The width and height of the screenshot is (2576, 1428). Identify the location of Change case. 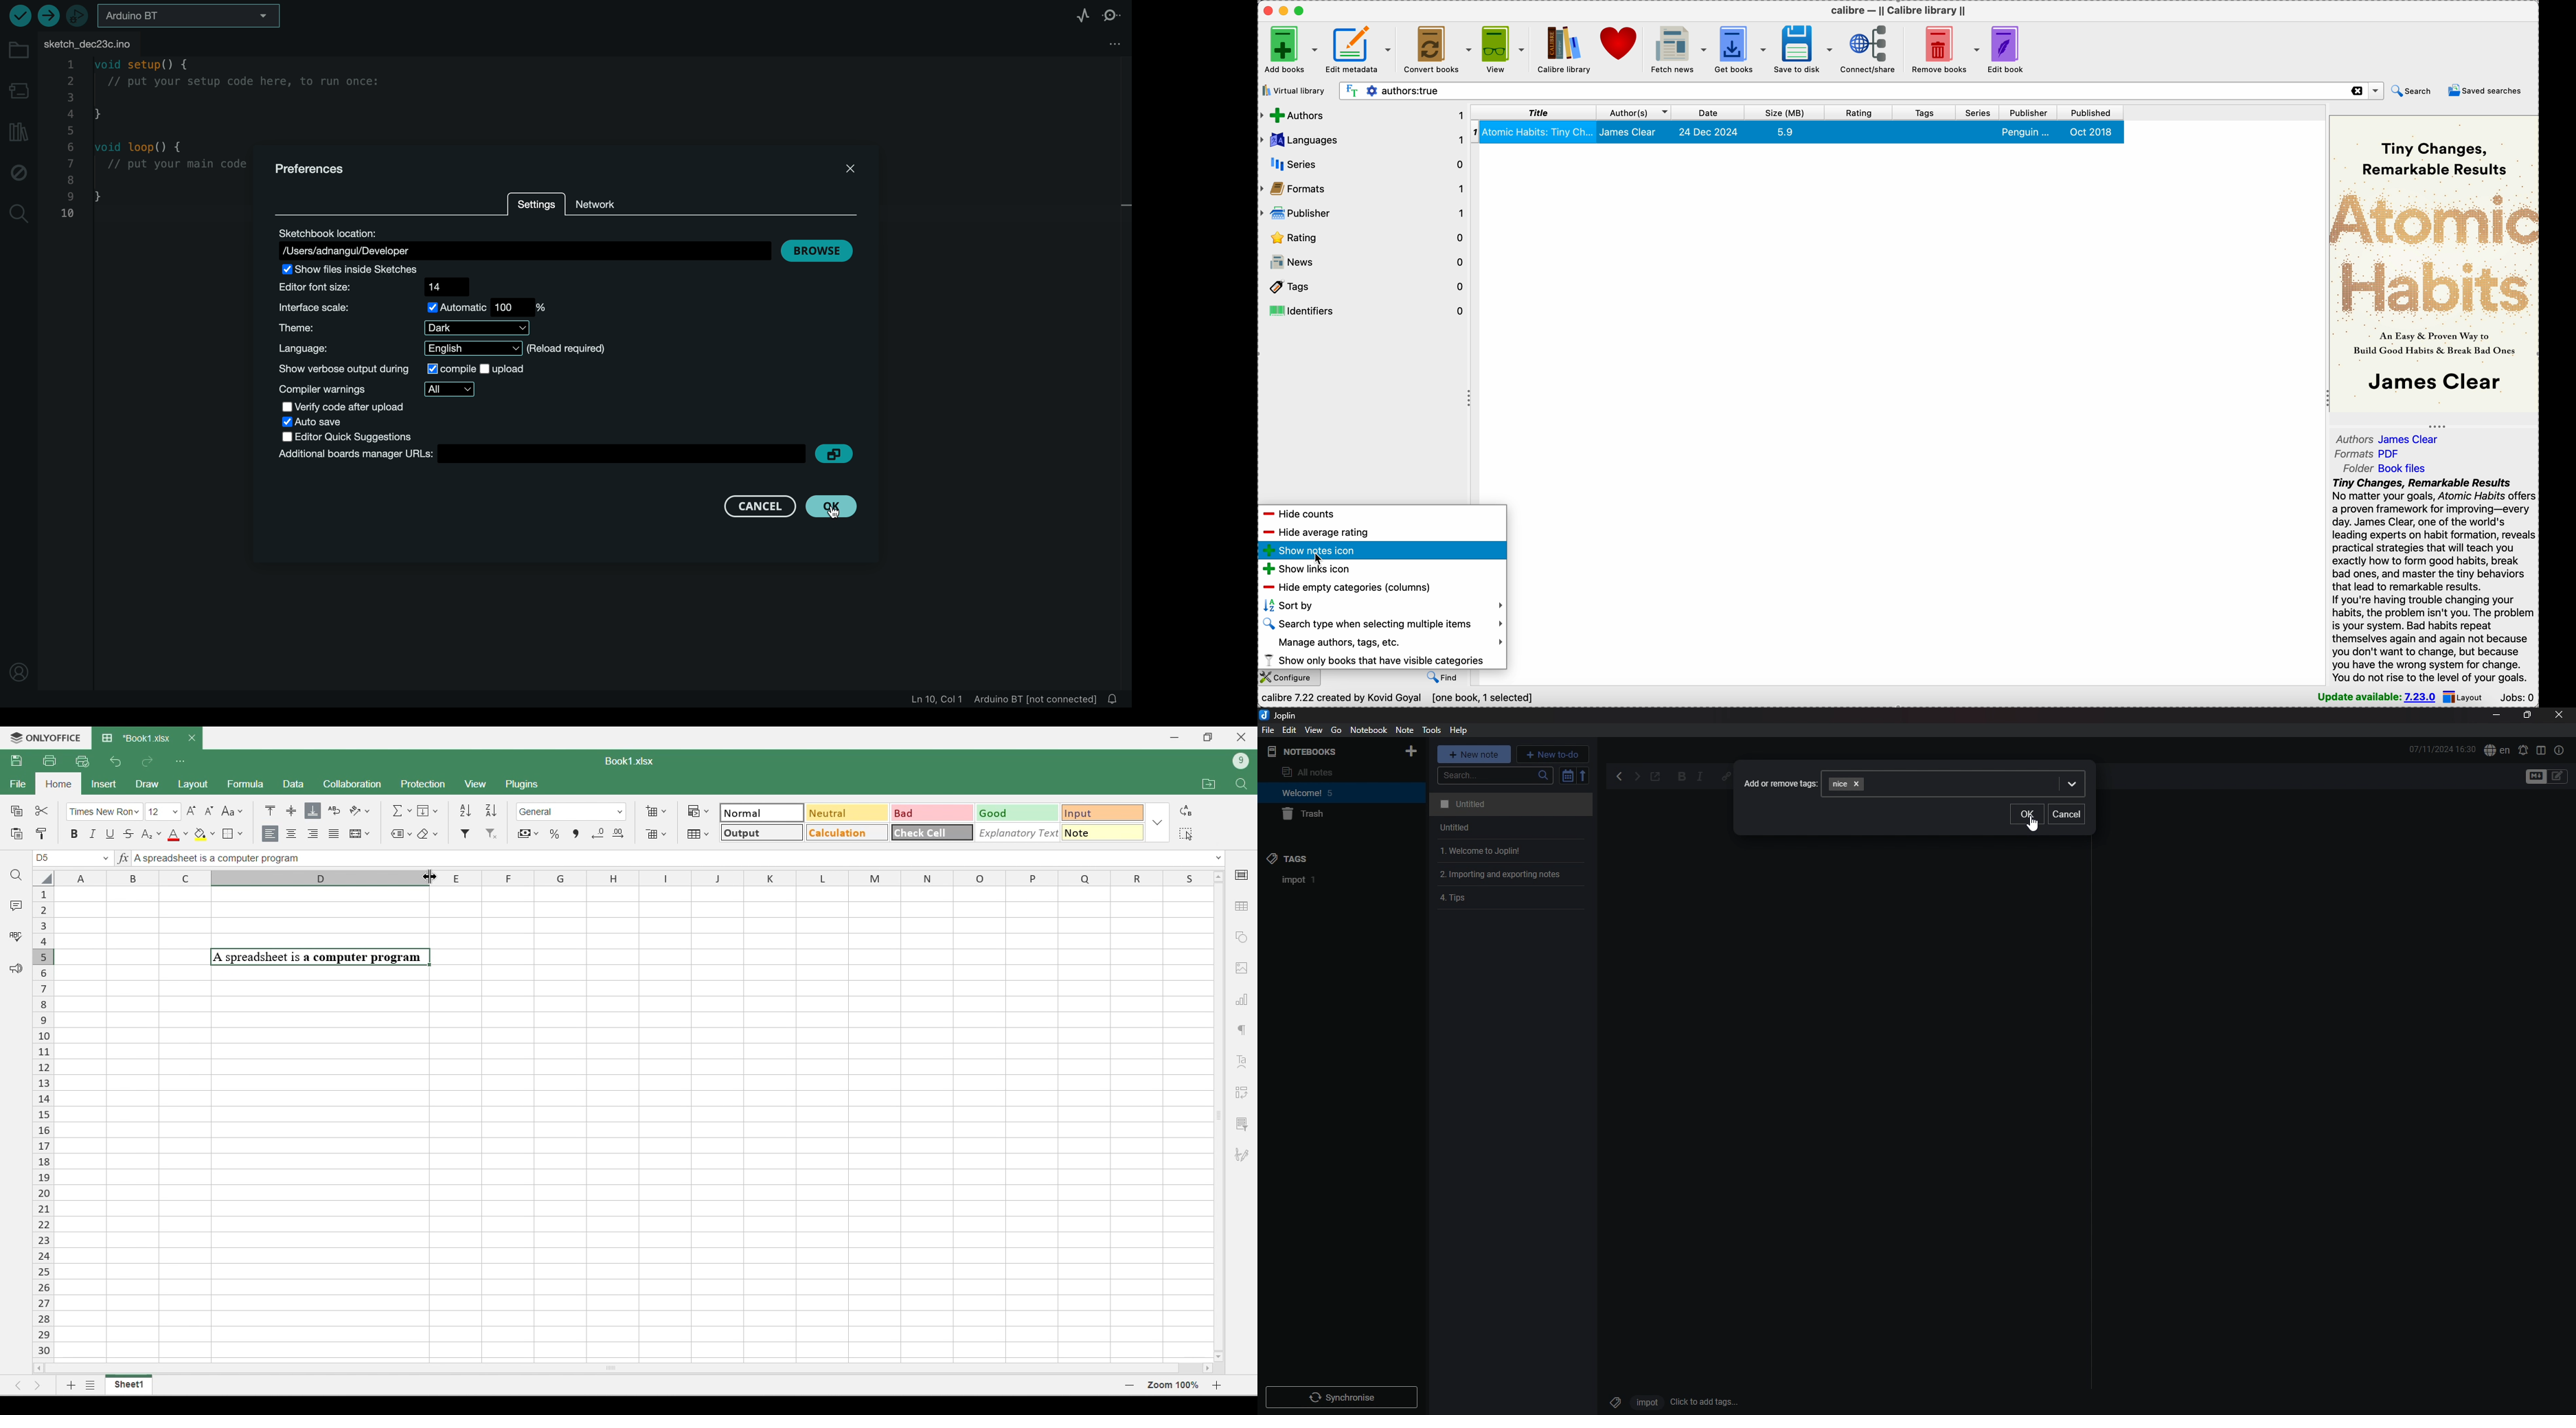
(232, 810).